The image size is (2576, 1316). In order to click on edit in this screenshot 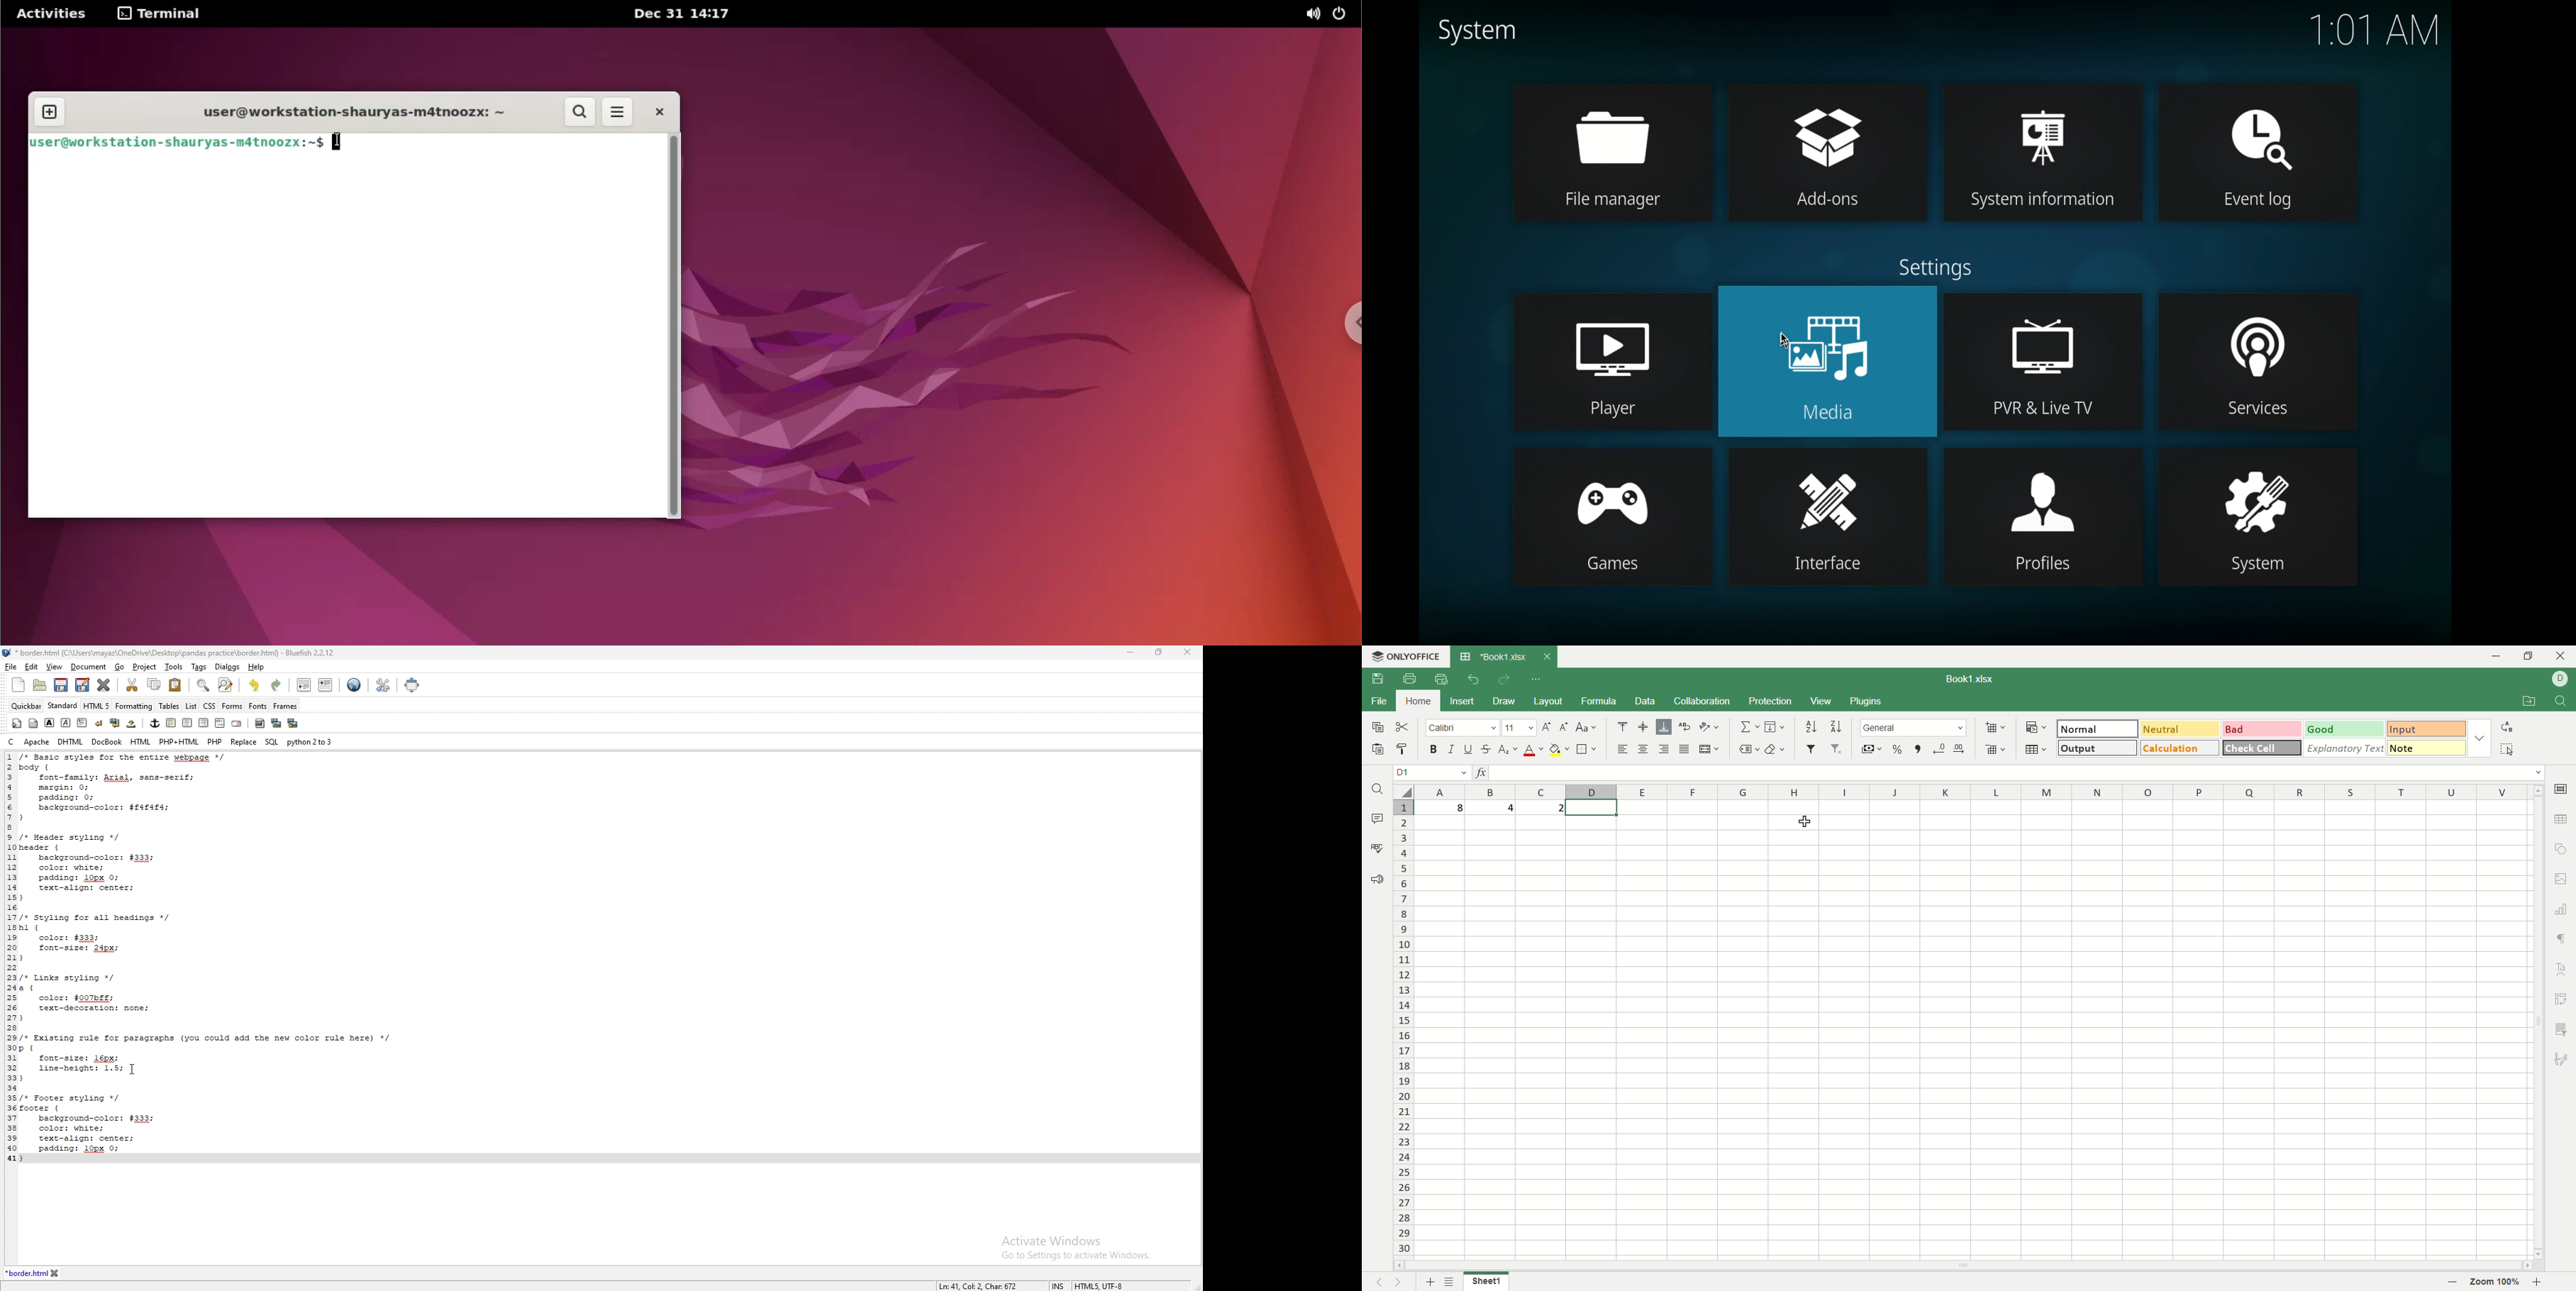, I will do `click(32, 666)`.